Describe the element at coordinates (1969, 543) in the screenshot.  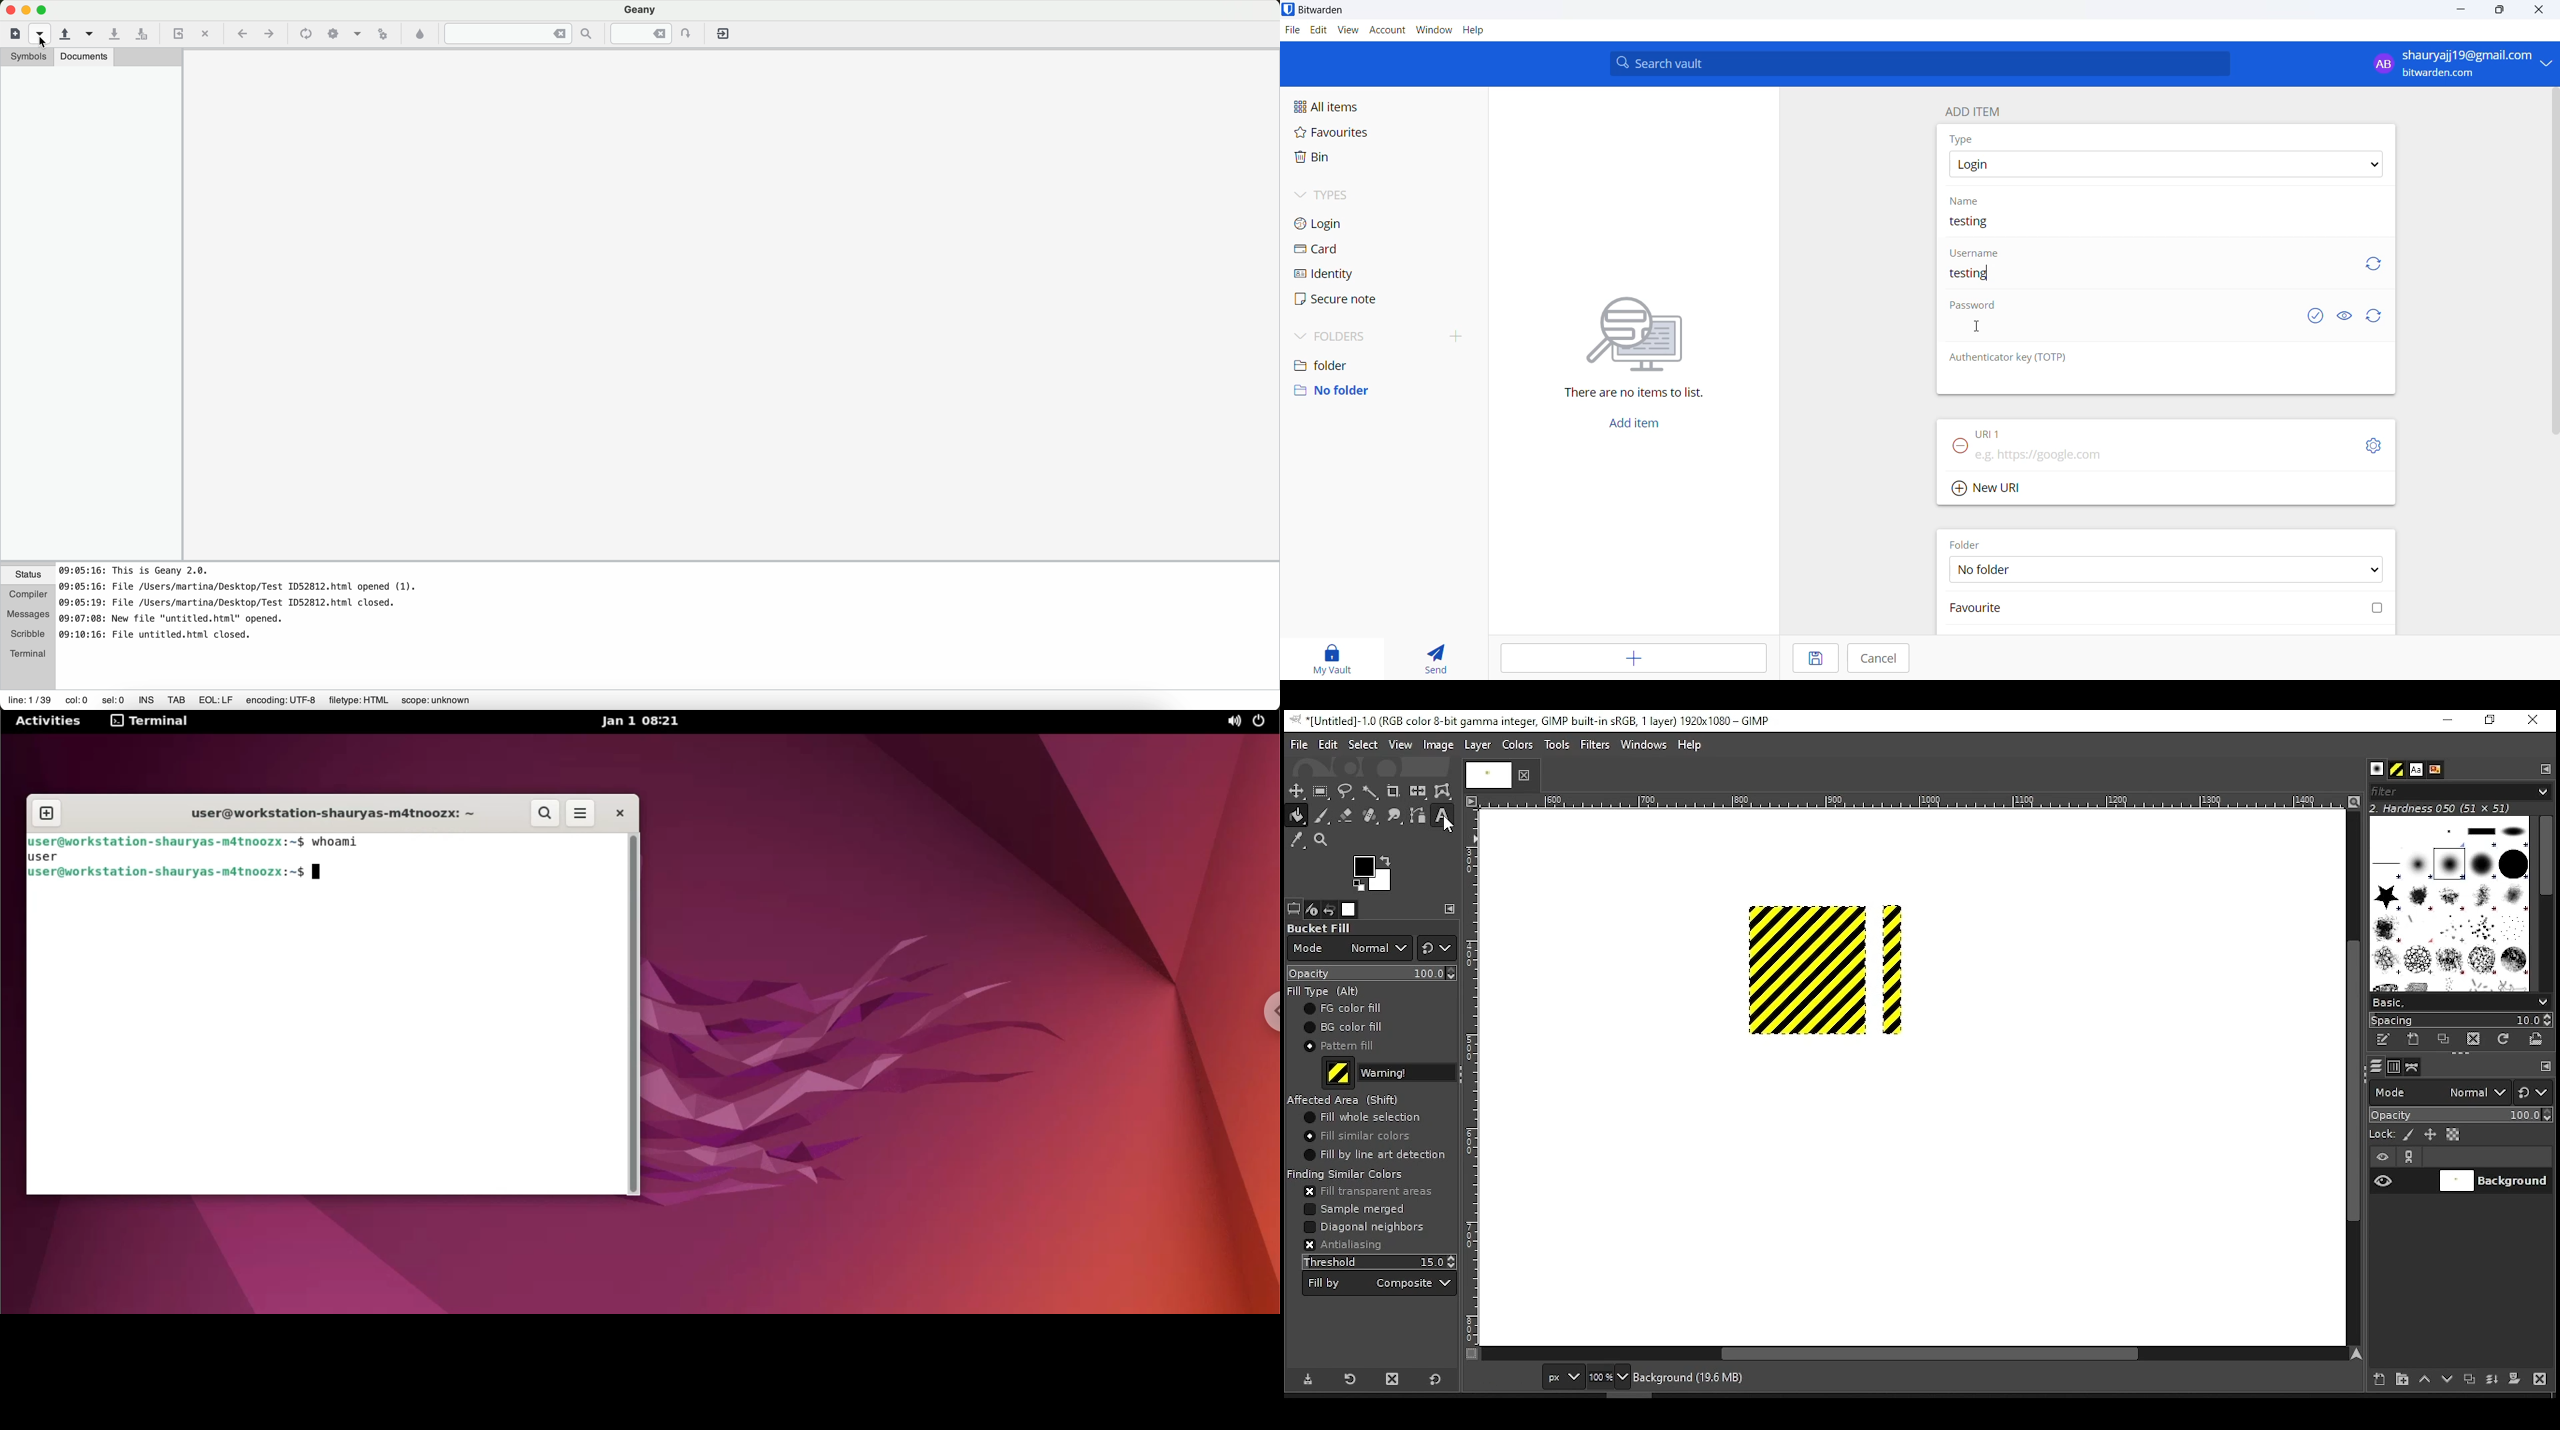
I see `FOLDER` at that location.